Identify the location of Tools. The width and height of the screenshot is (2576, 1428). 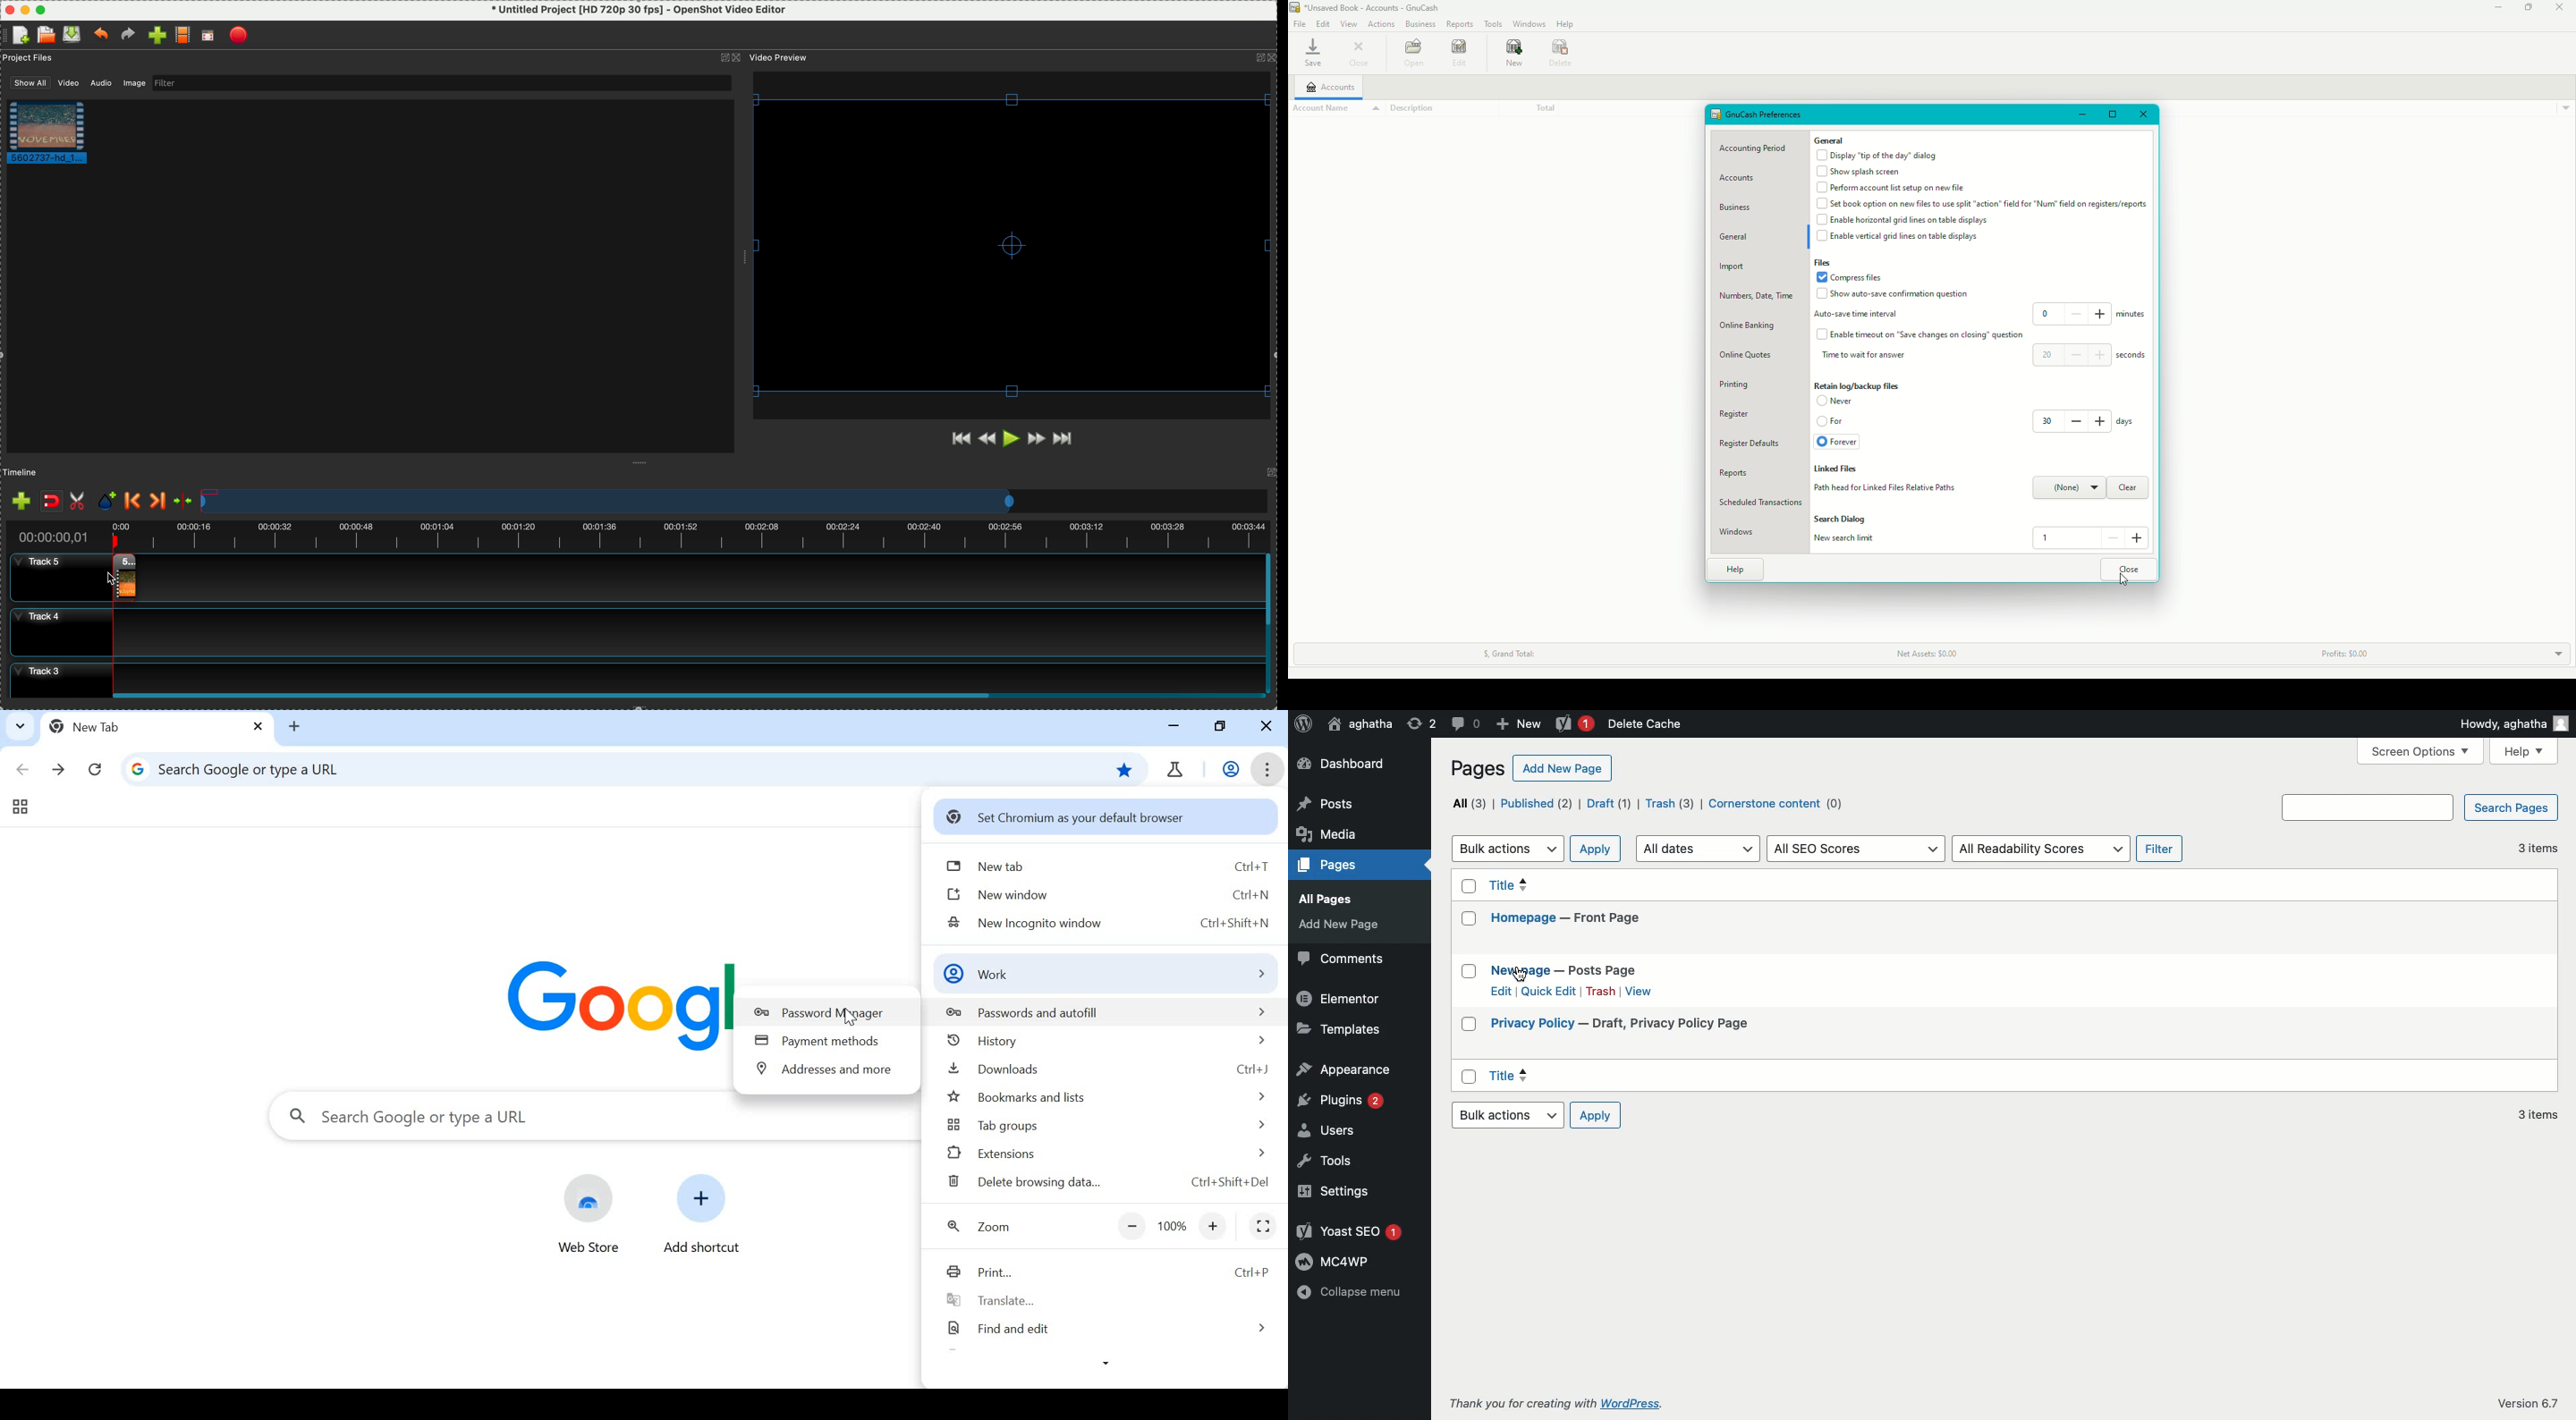
(1495, 23).